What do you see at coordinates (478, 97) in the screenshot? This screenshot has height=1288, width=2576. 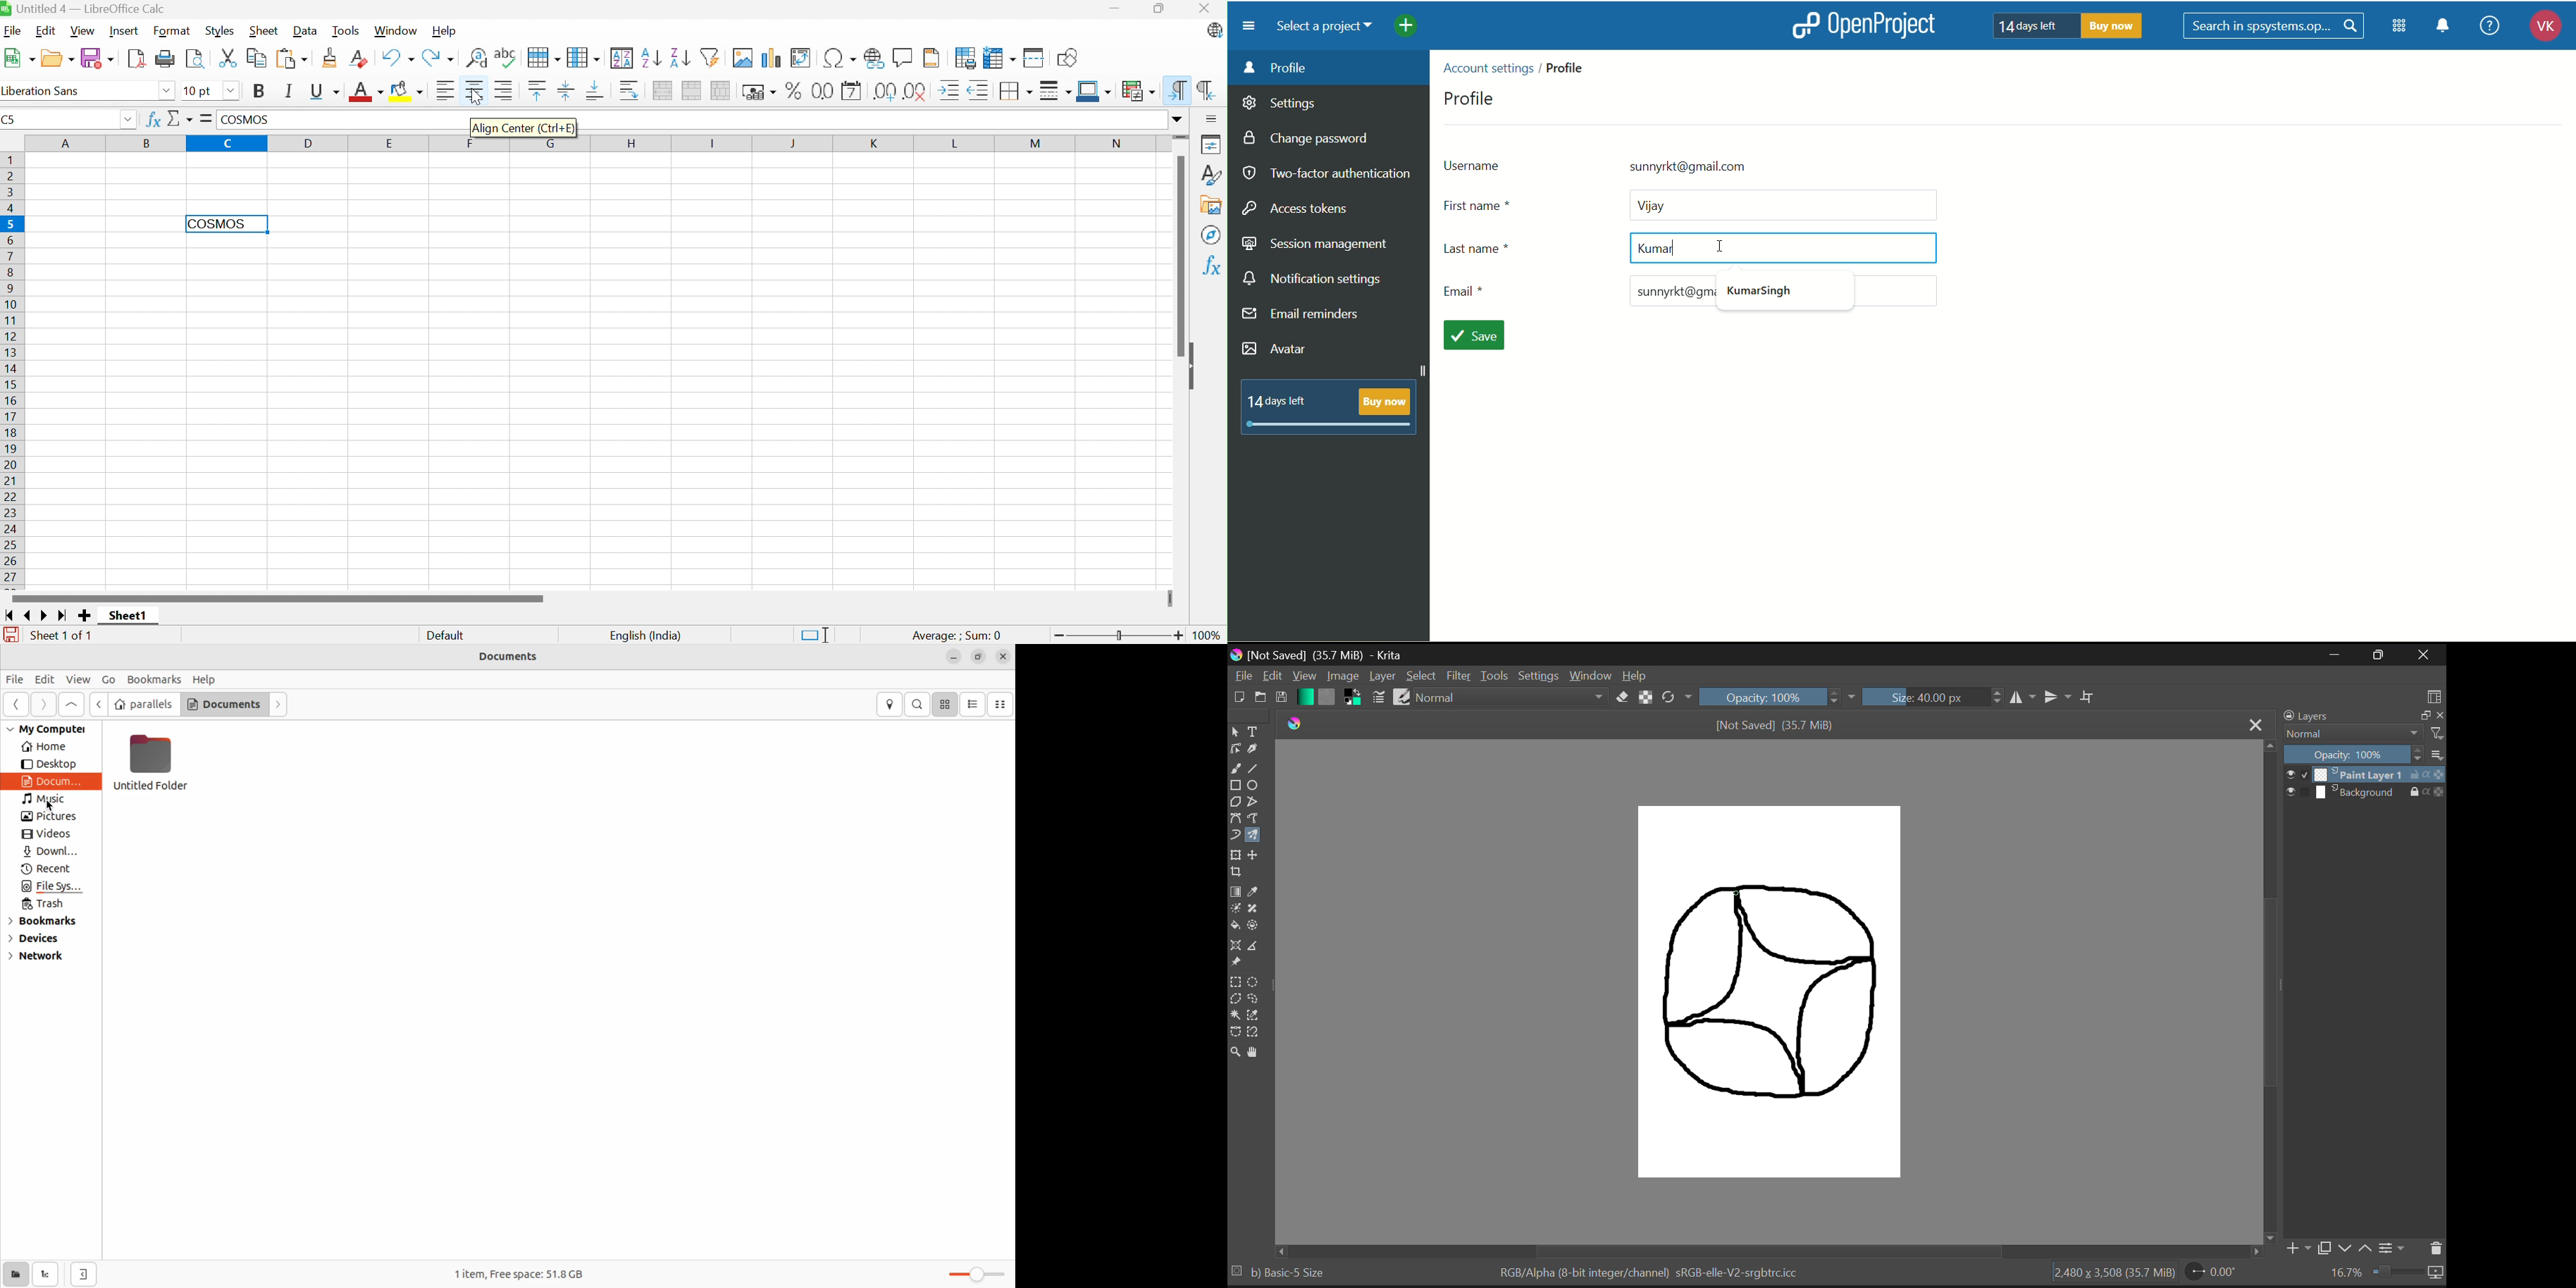 I see `cursor` at bounding box center [478, 97].